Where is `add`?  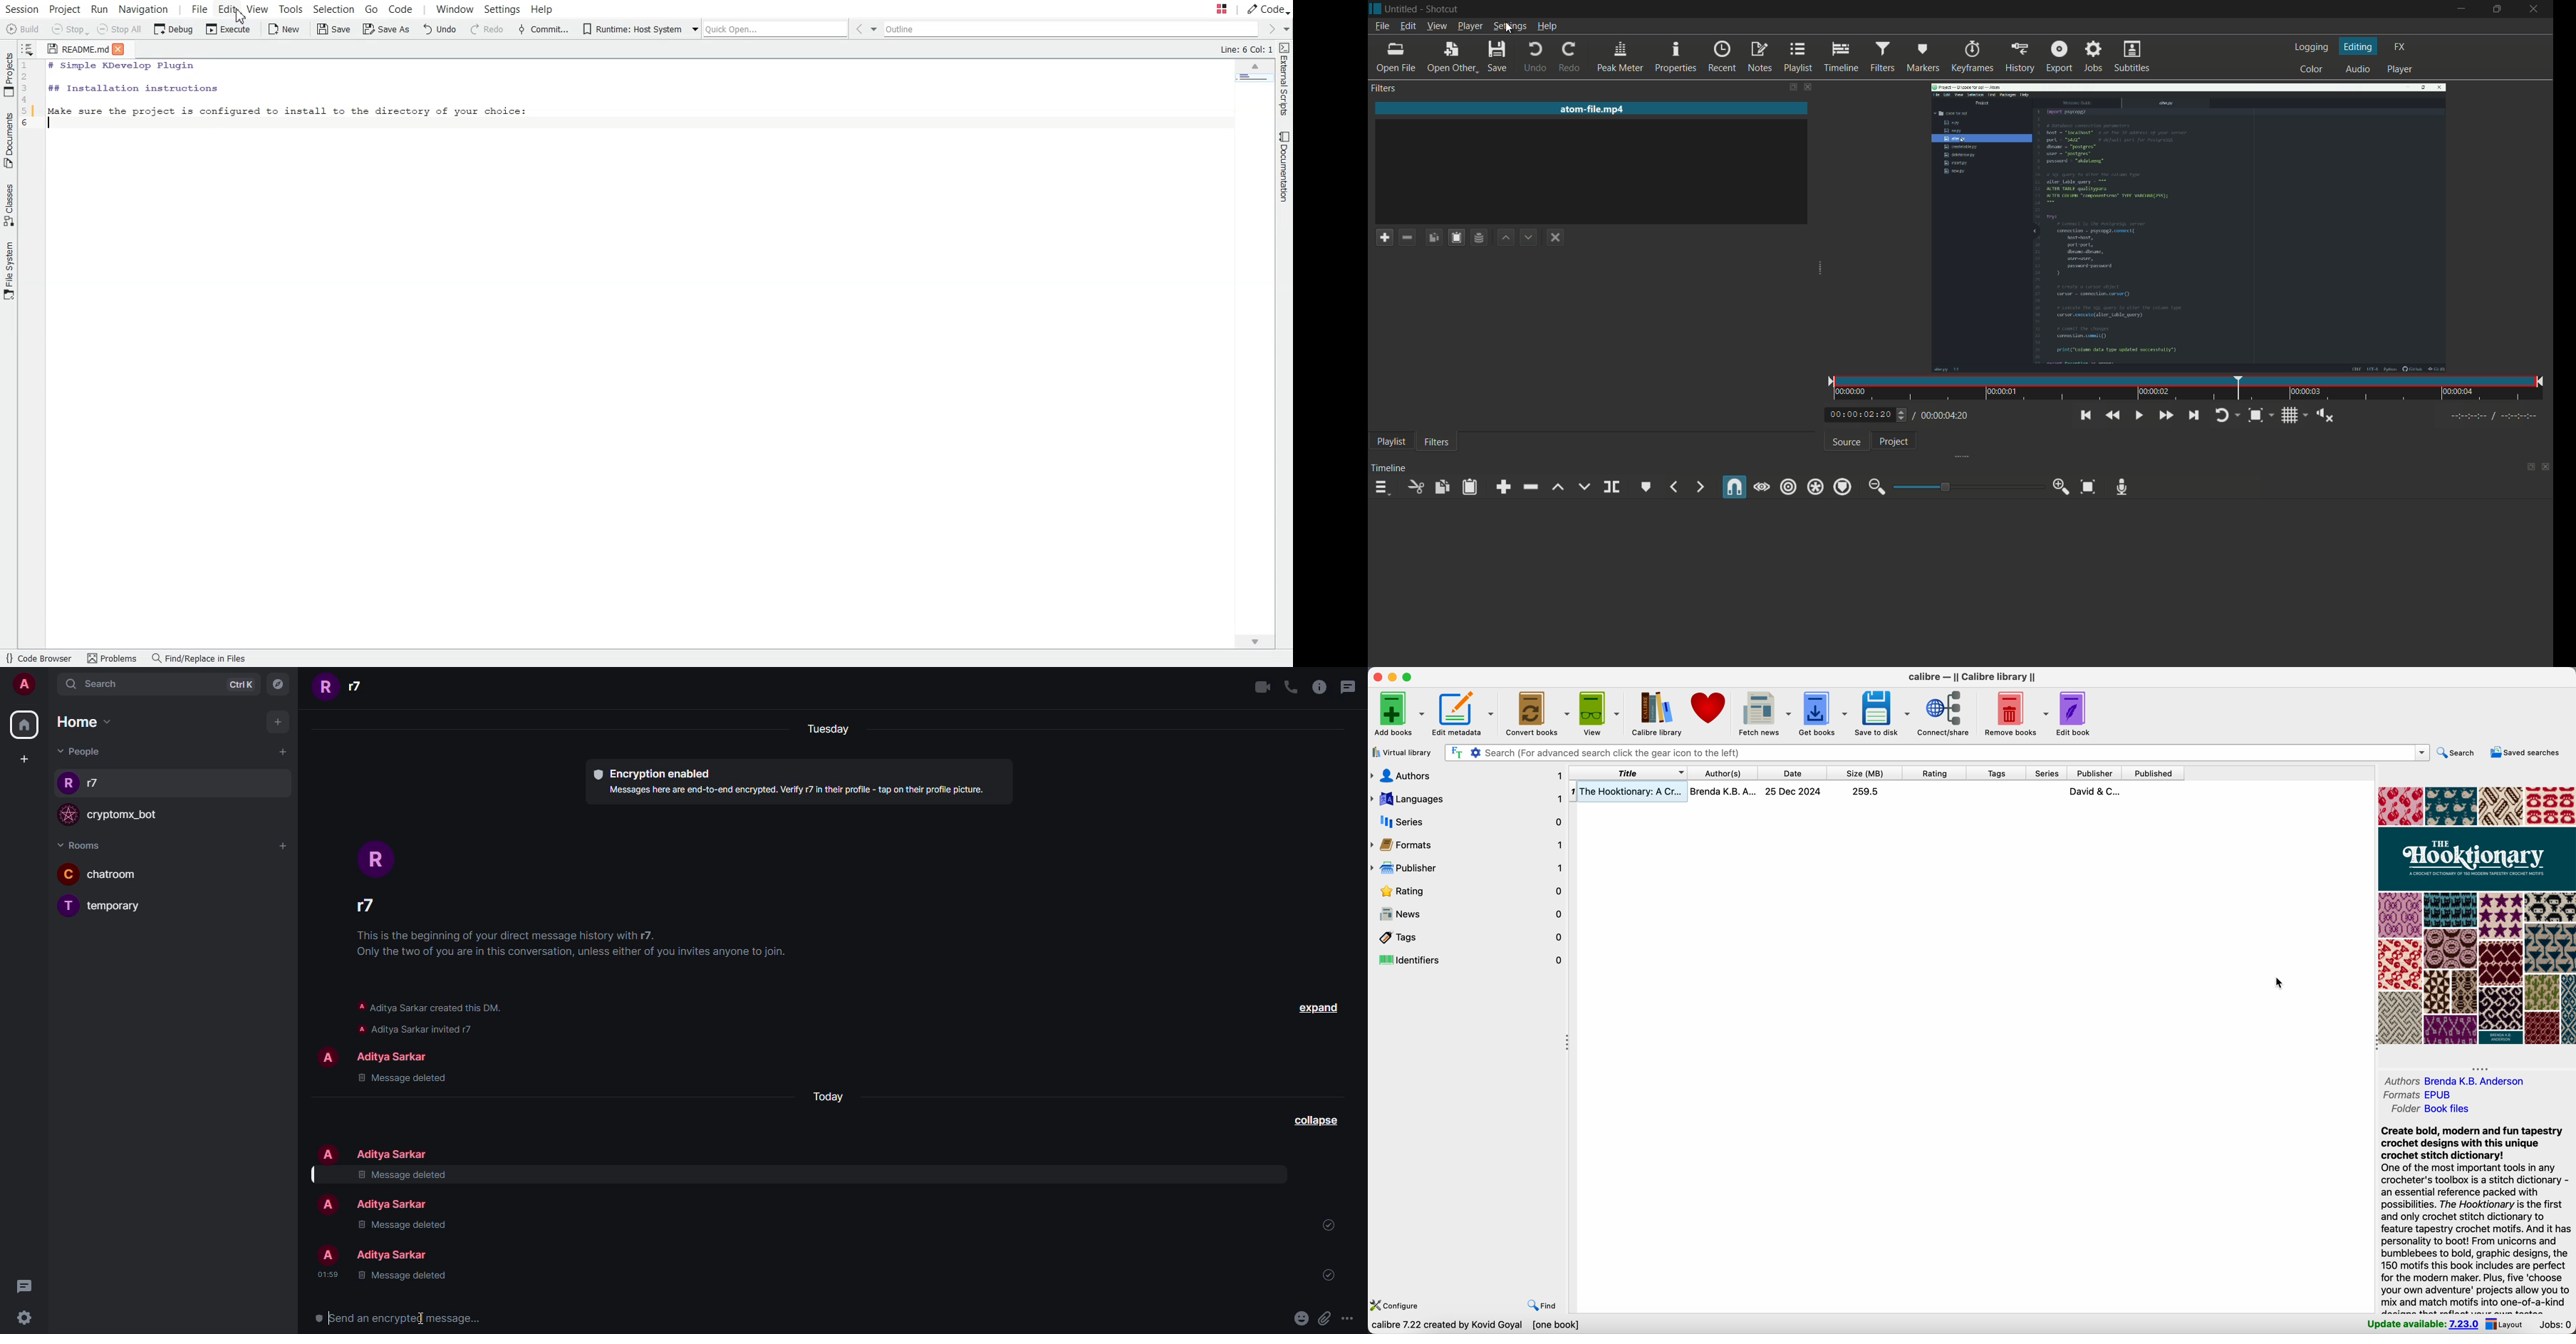
add is located at coordinates (284, 846).